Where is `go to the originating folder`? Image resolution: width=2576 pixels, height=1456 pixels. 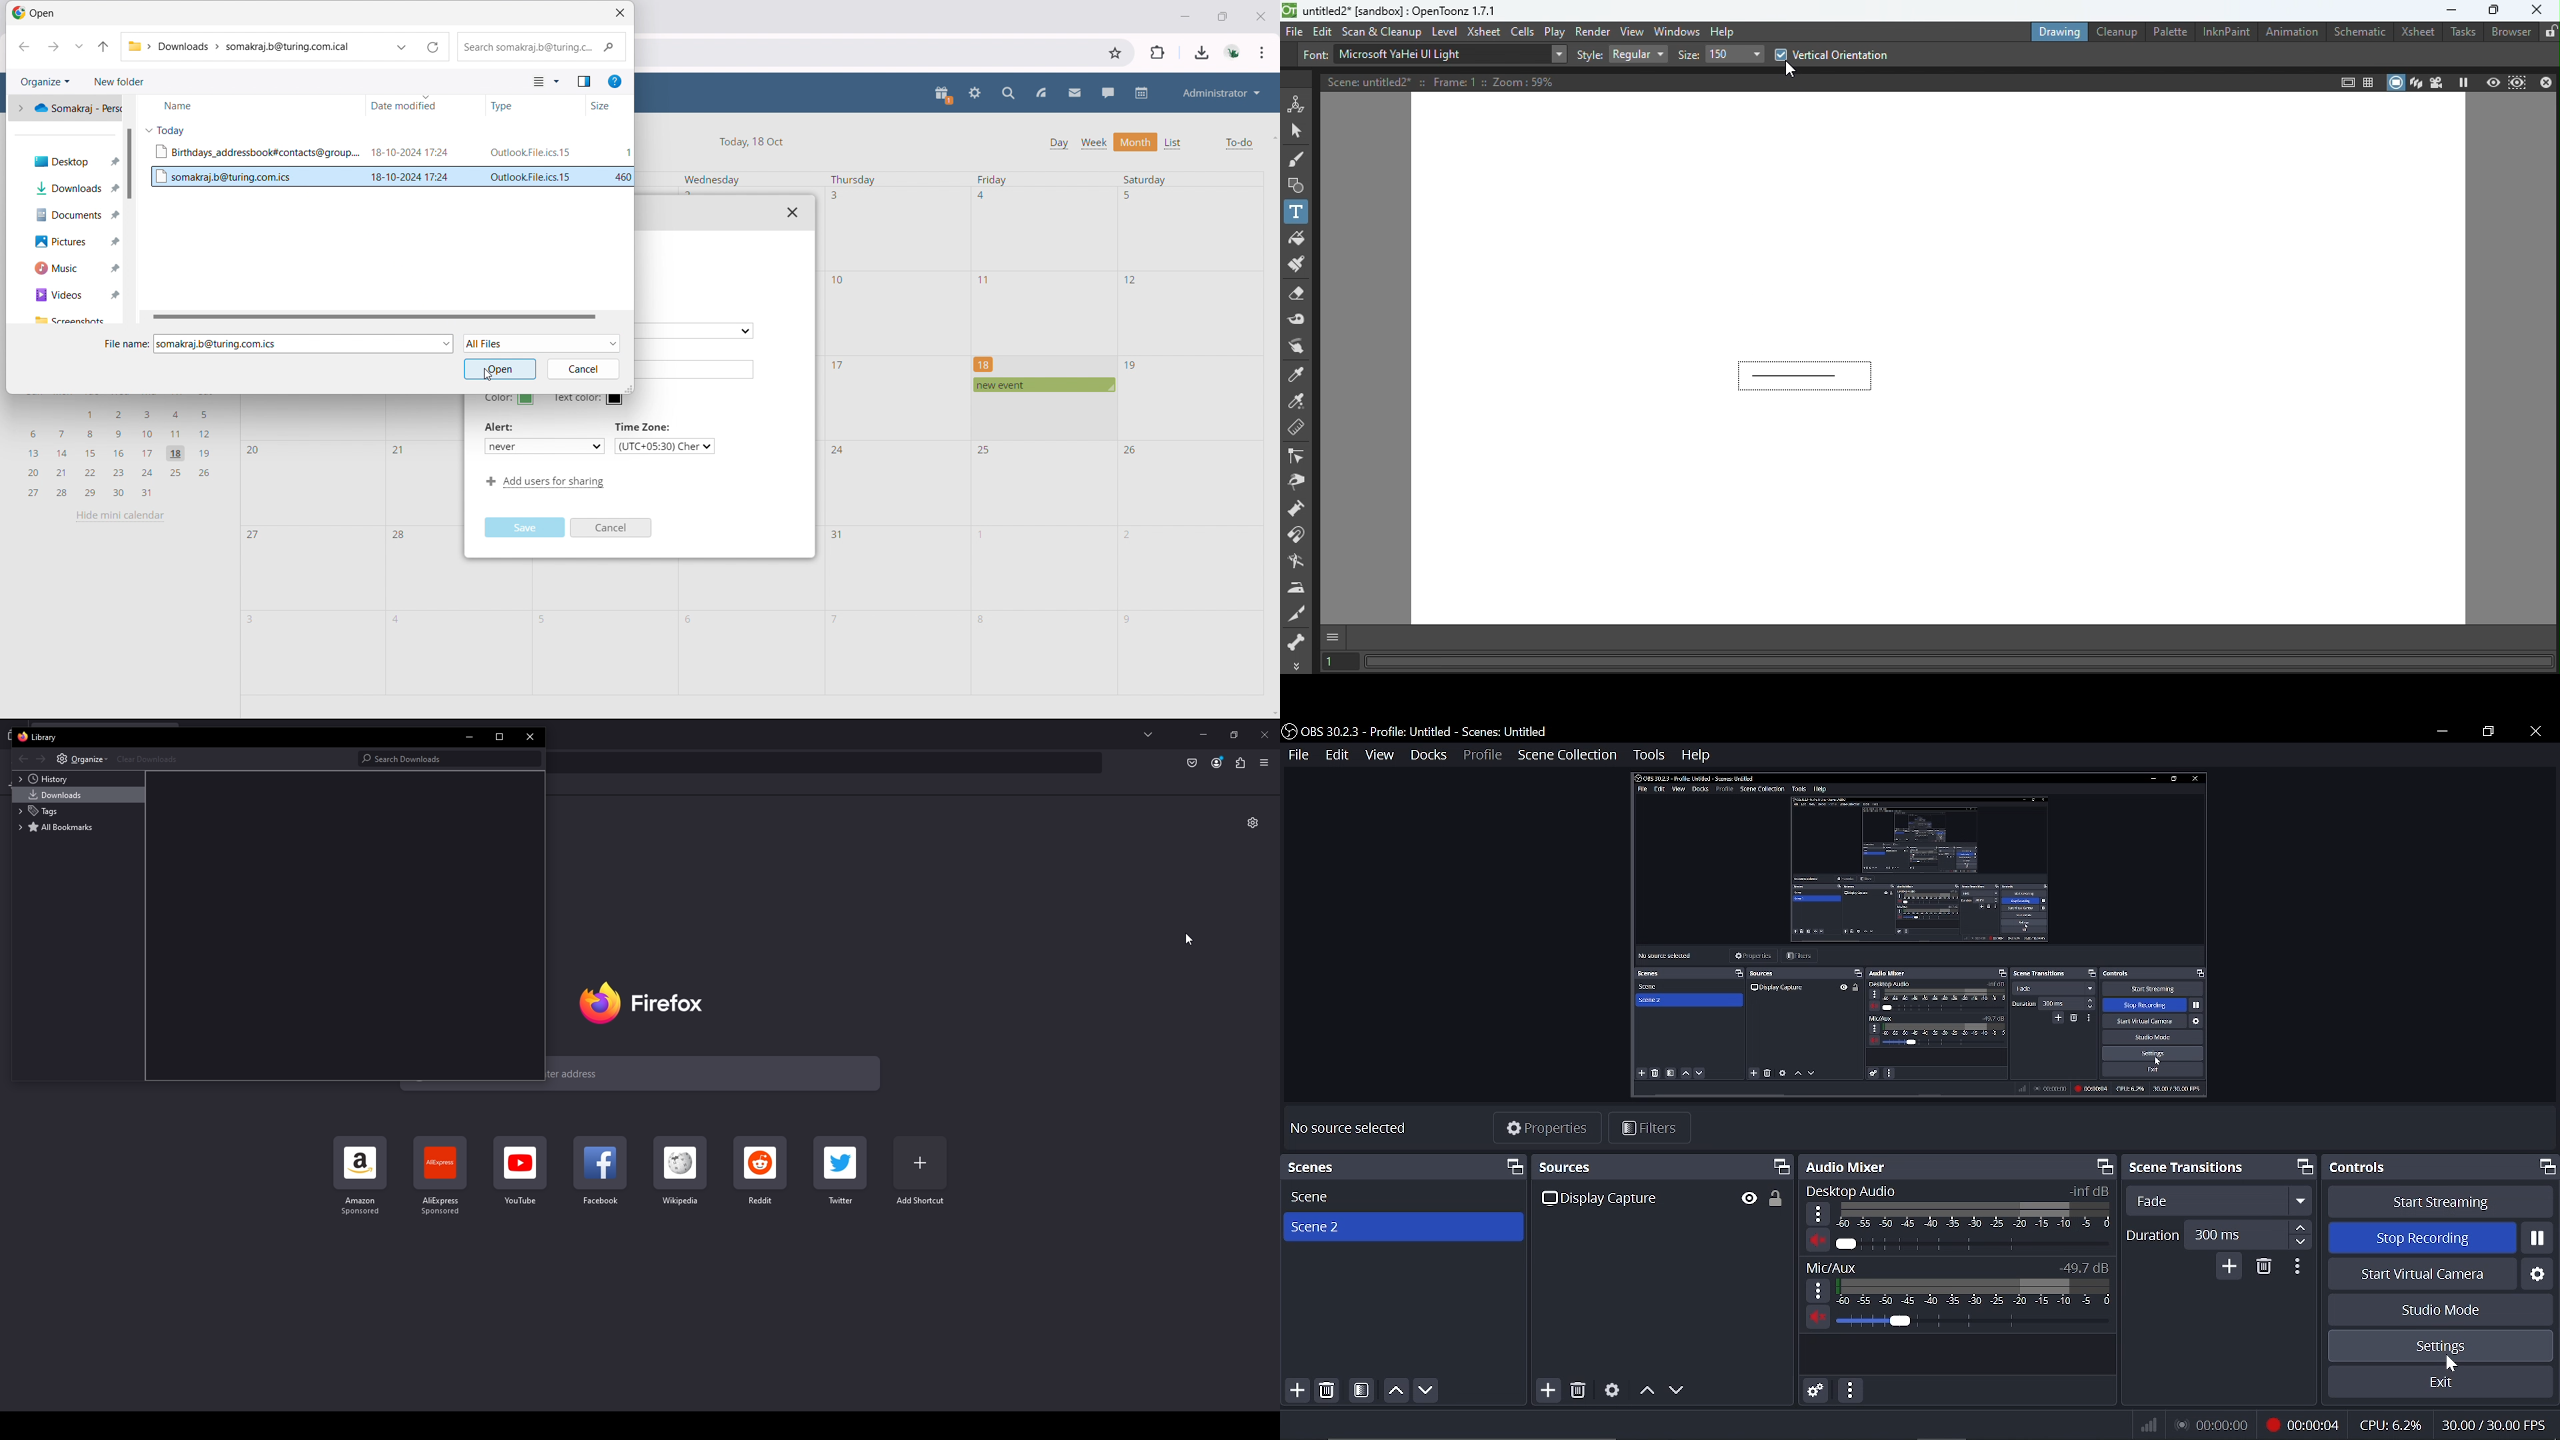 go to the originating folder is located at coordinates (104, 46).